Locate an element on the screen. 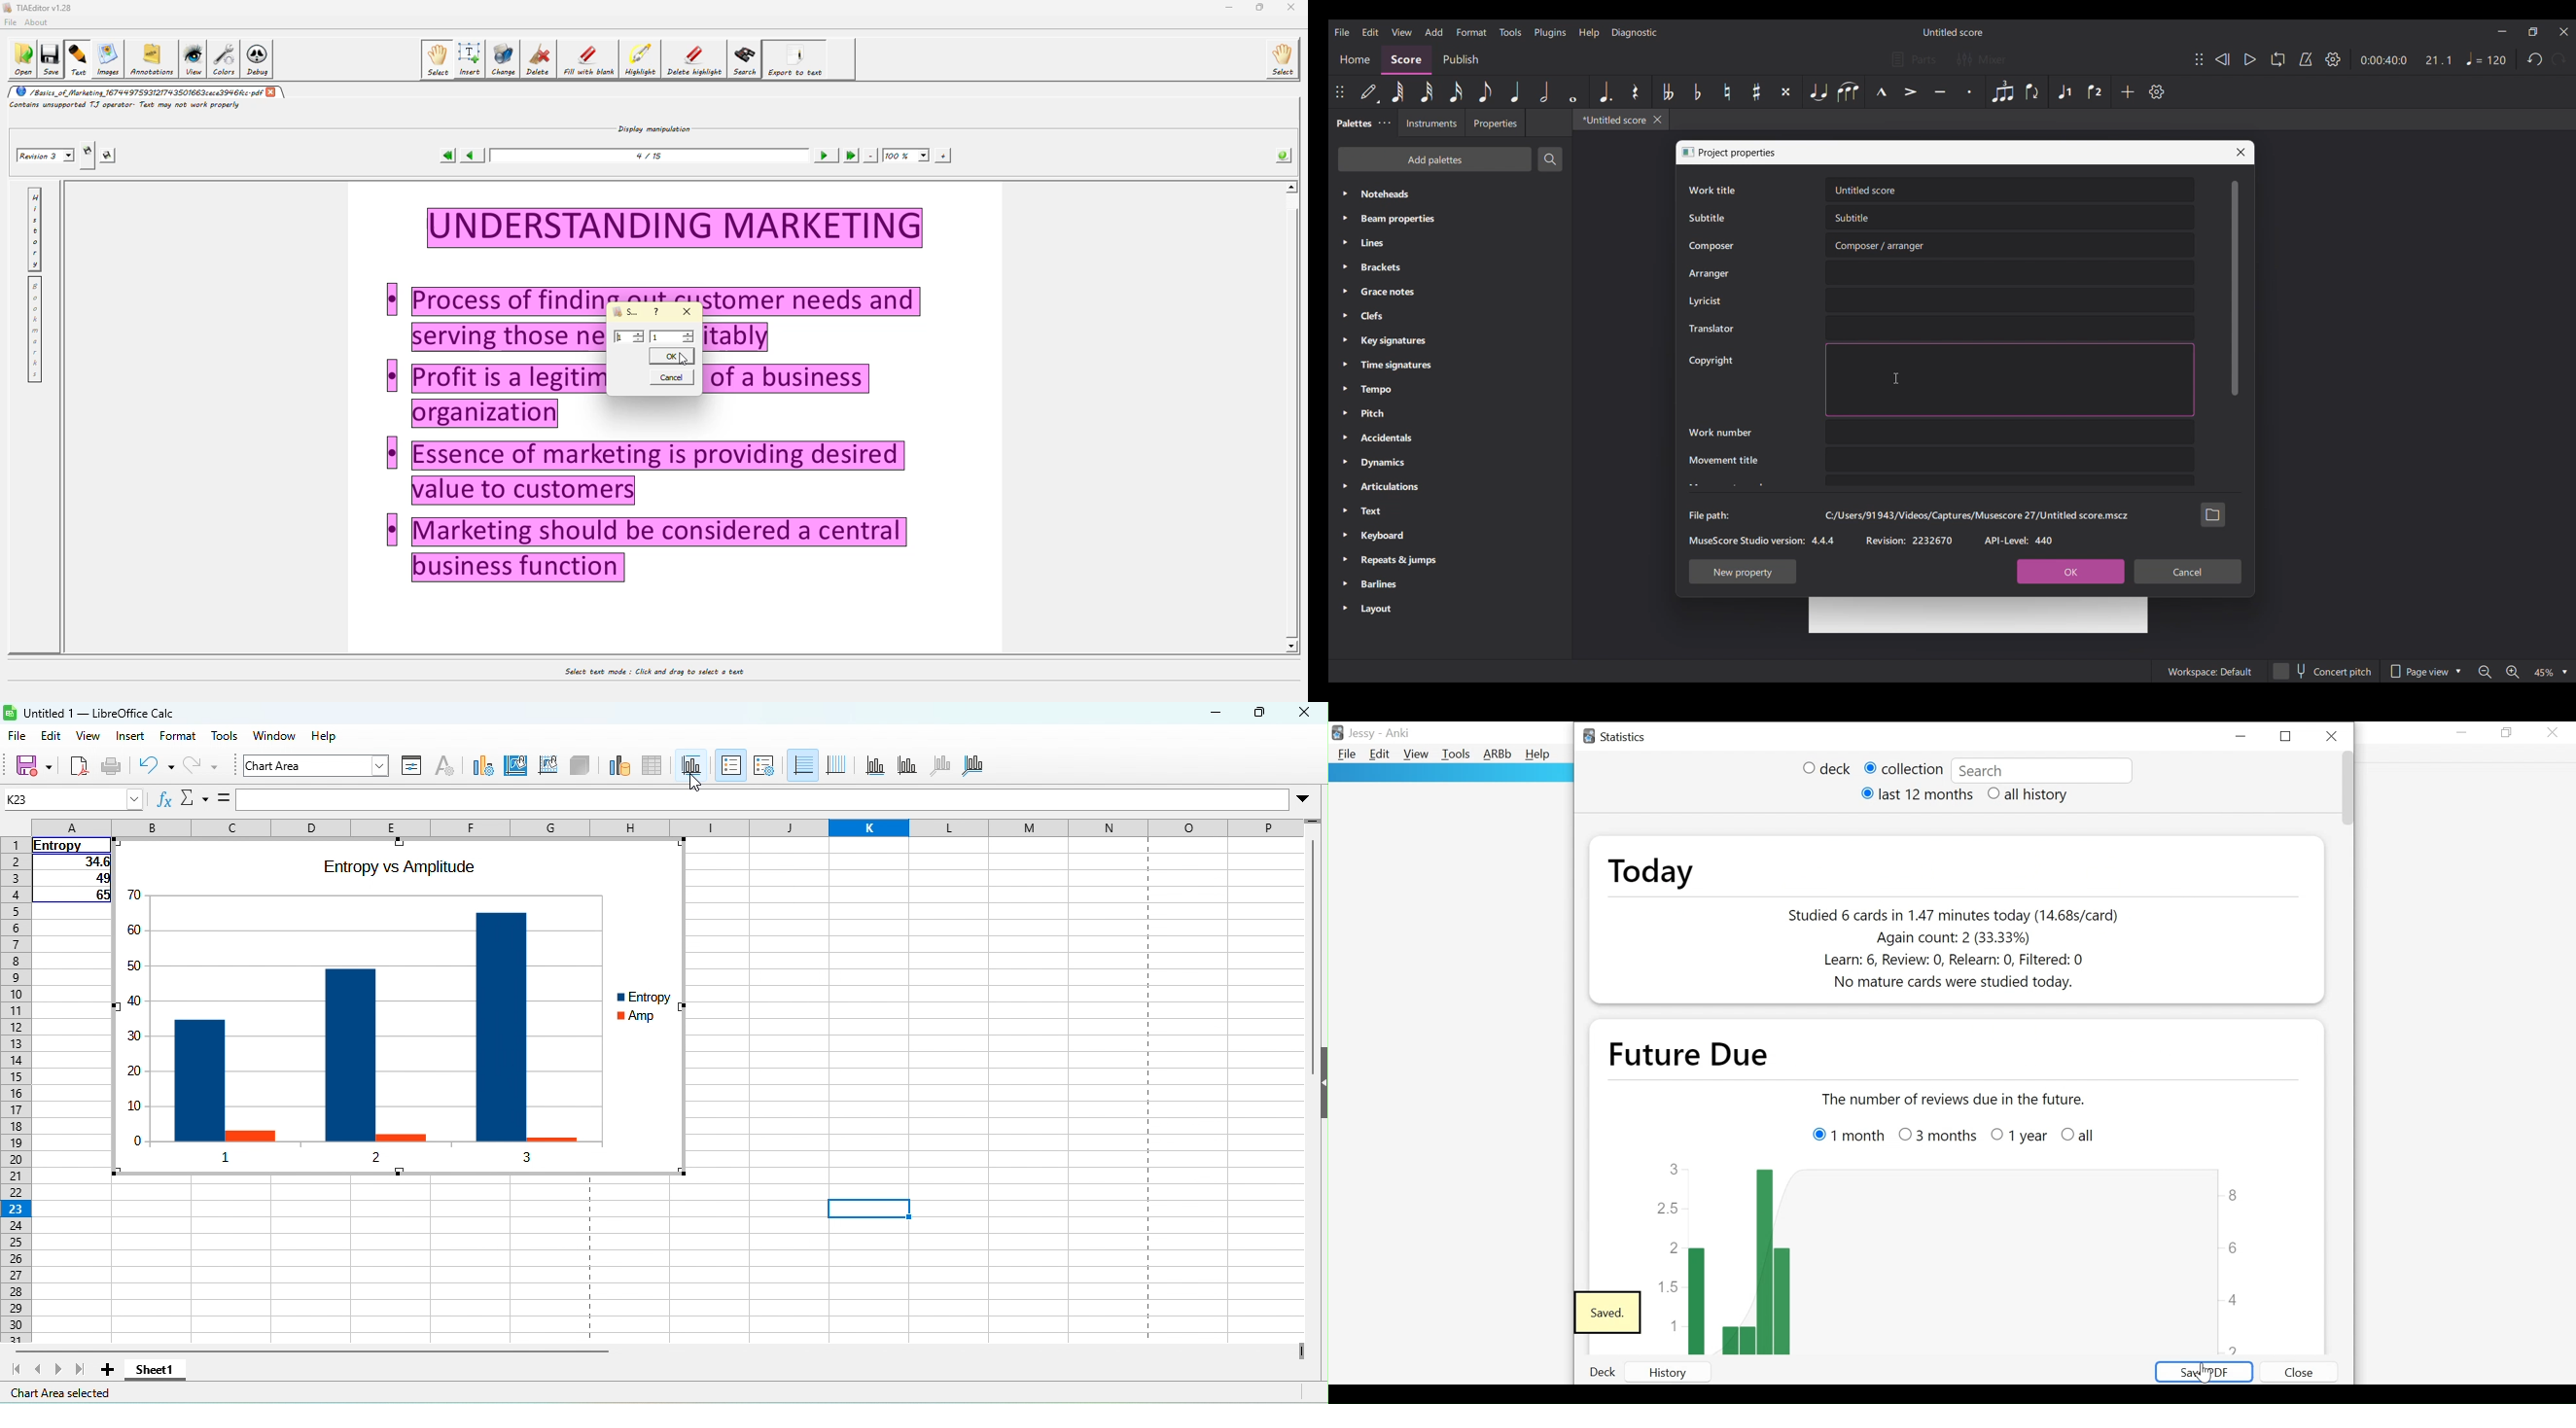  (un) select collection is located at coordinates (1903, 769).